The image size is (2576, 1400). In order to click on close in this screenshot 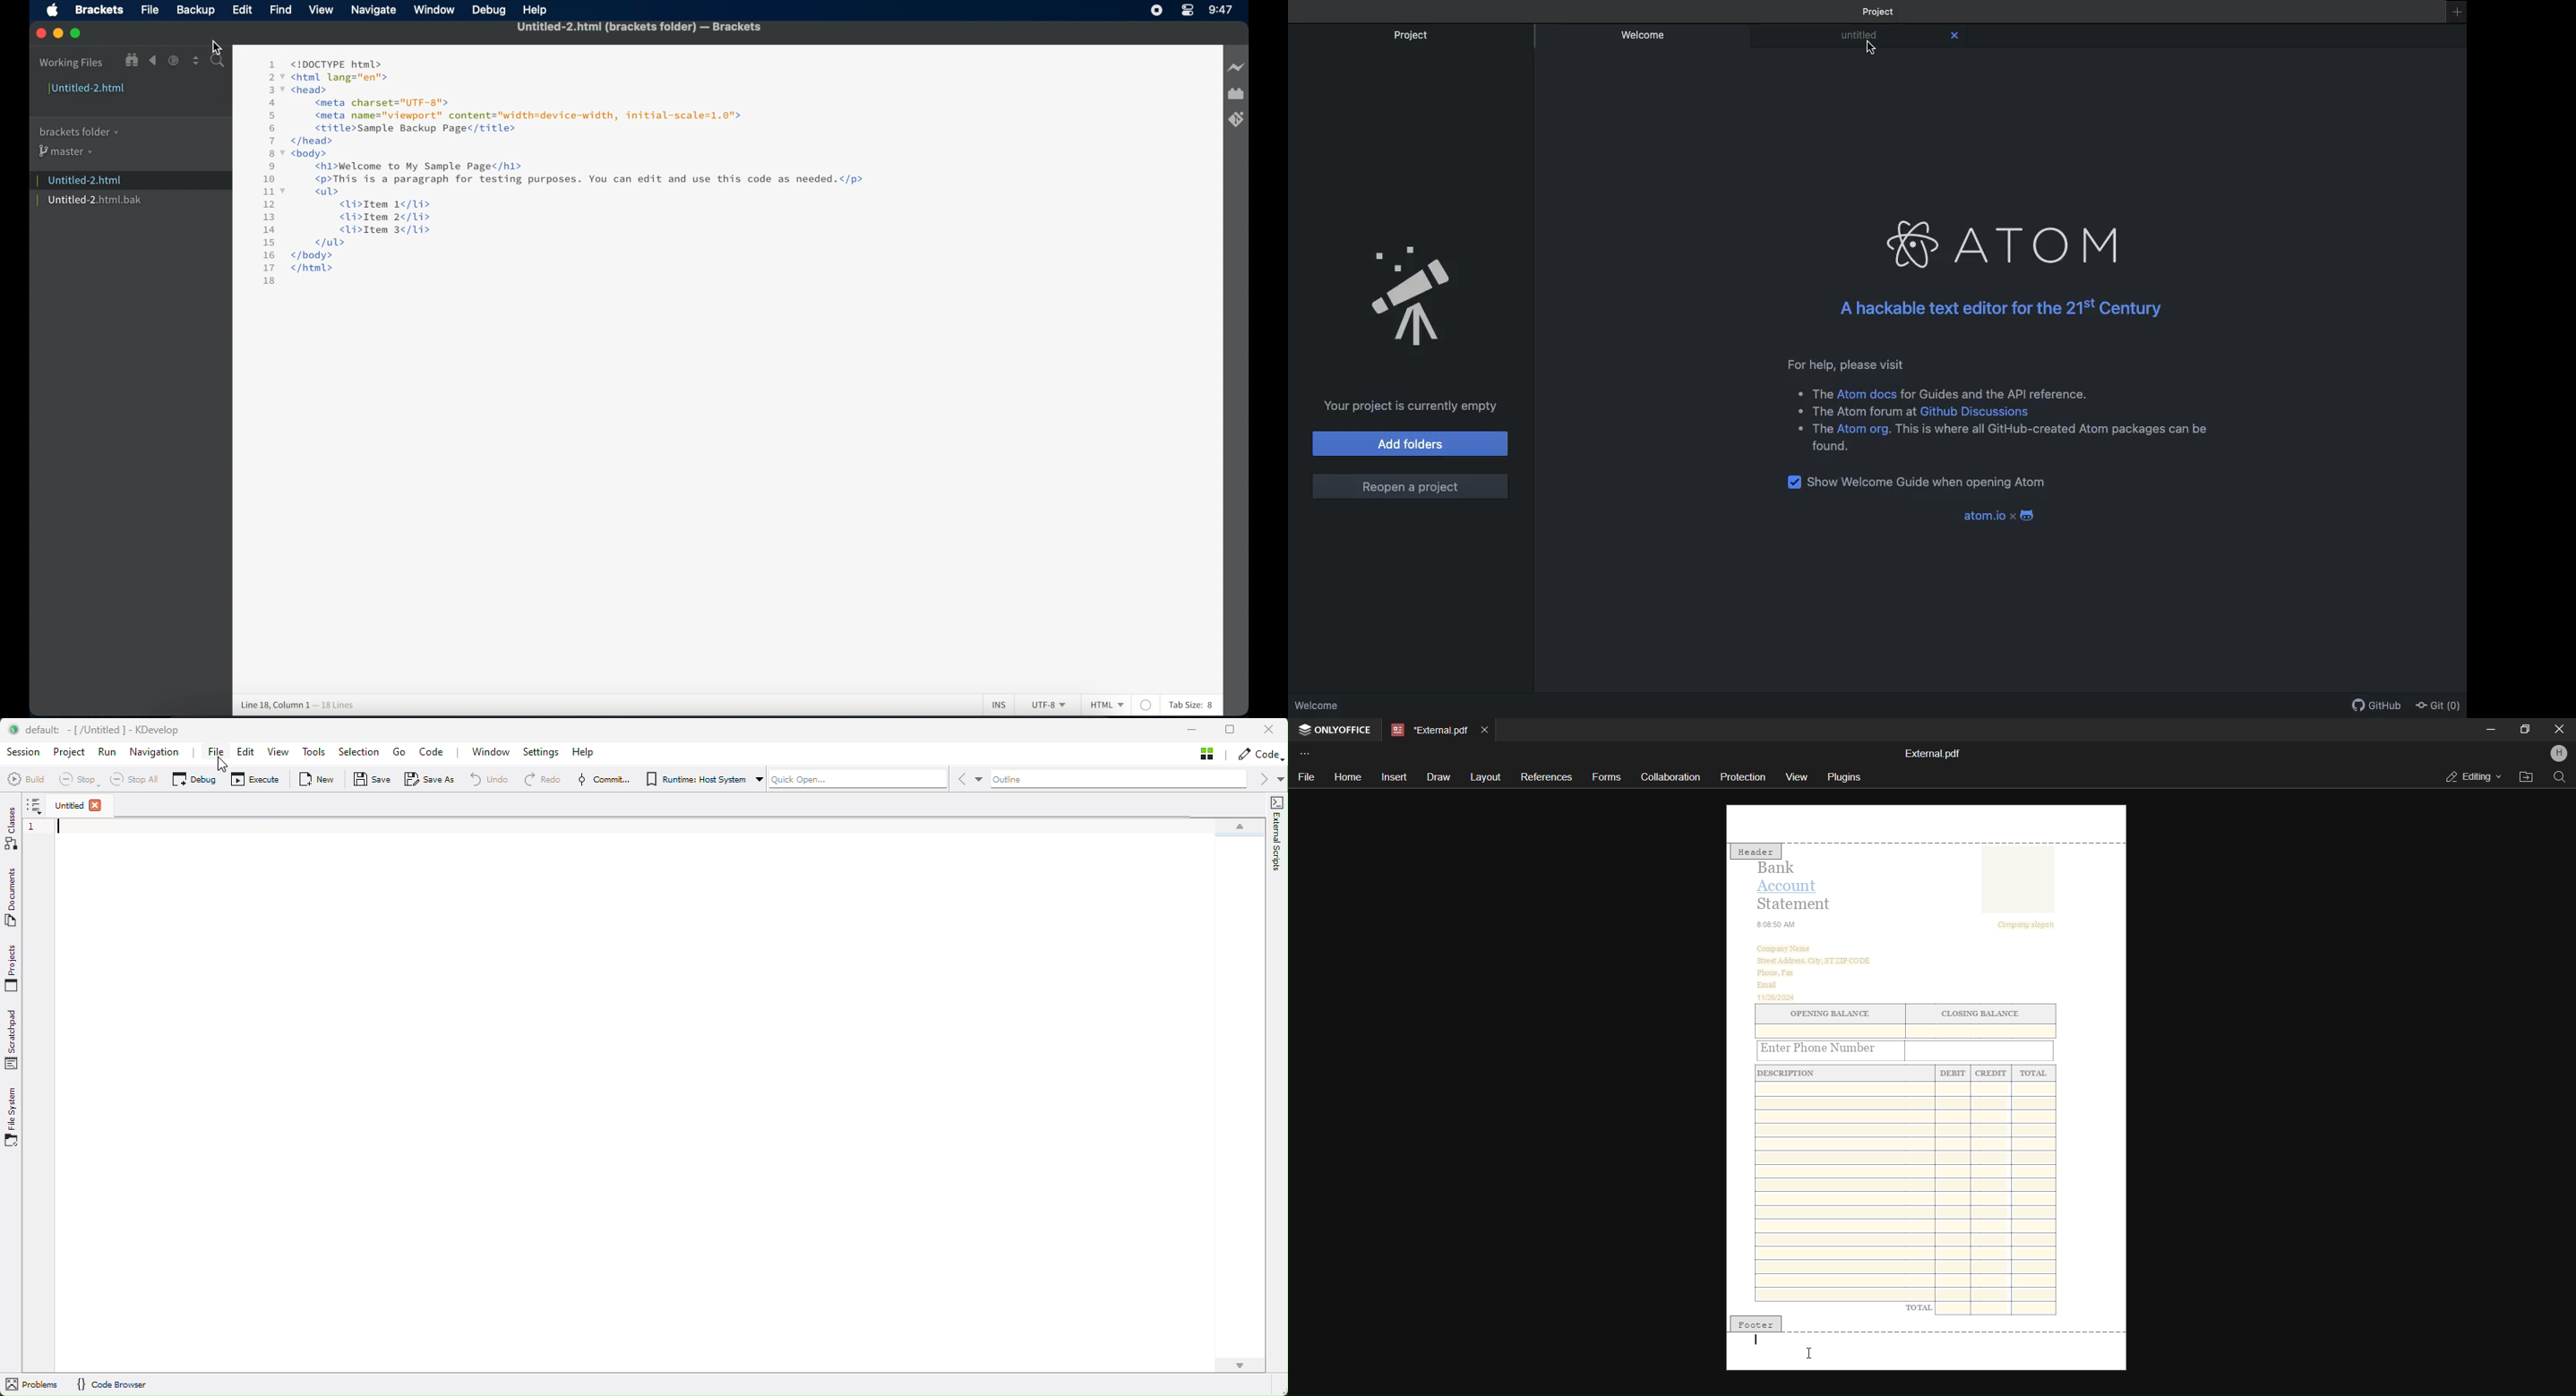, I will do `click(41, 34)`.